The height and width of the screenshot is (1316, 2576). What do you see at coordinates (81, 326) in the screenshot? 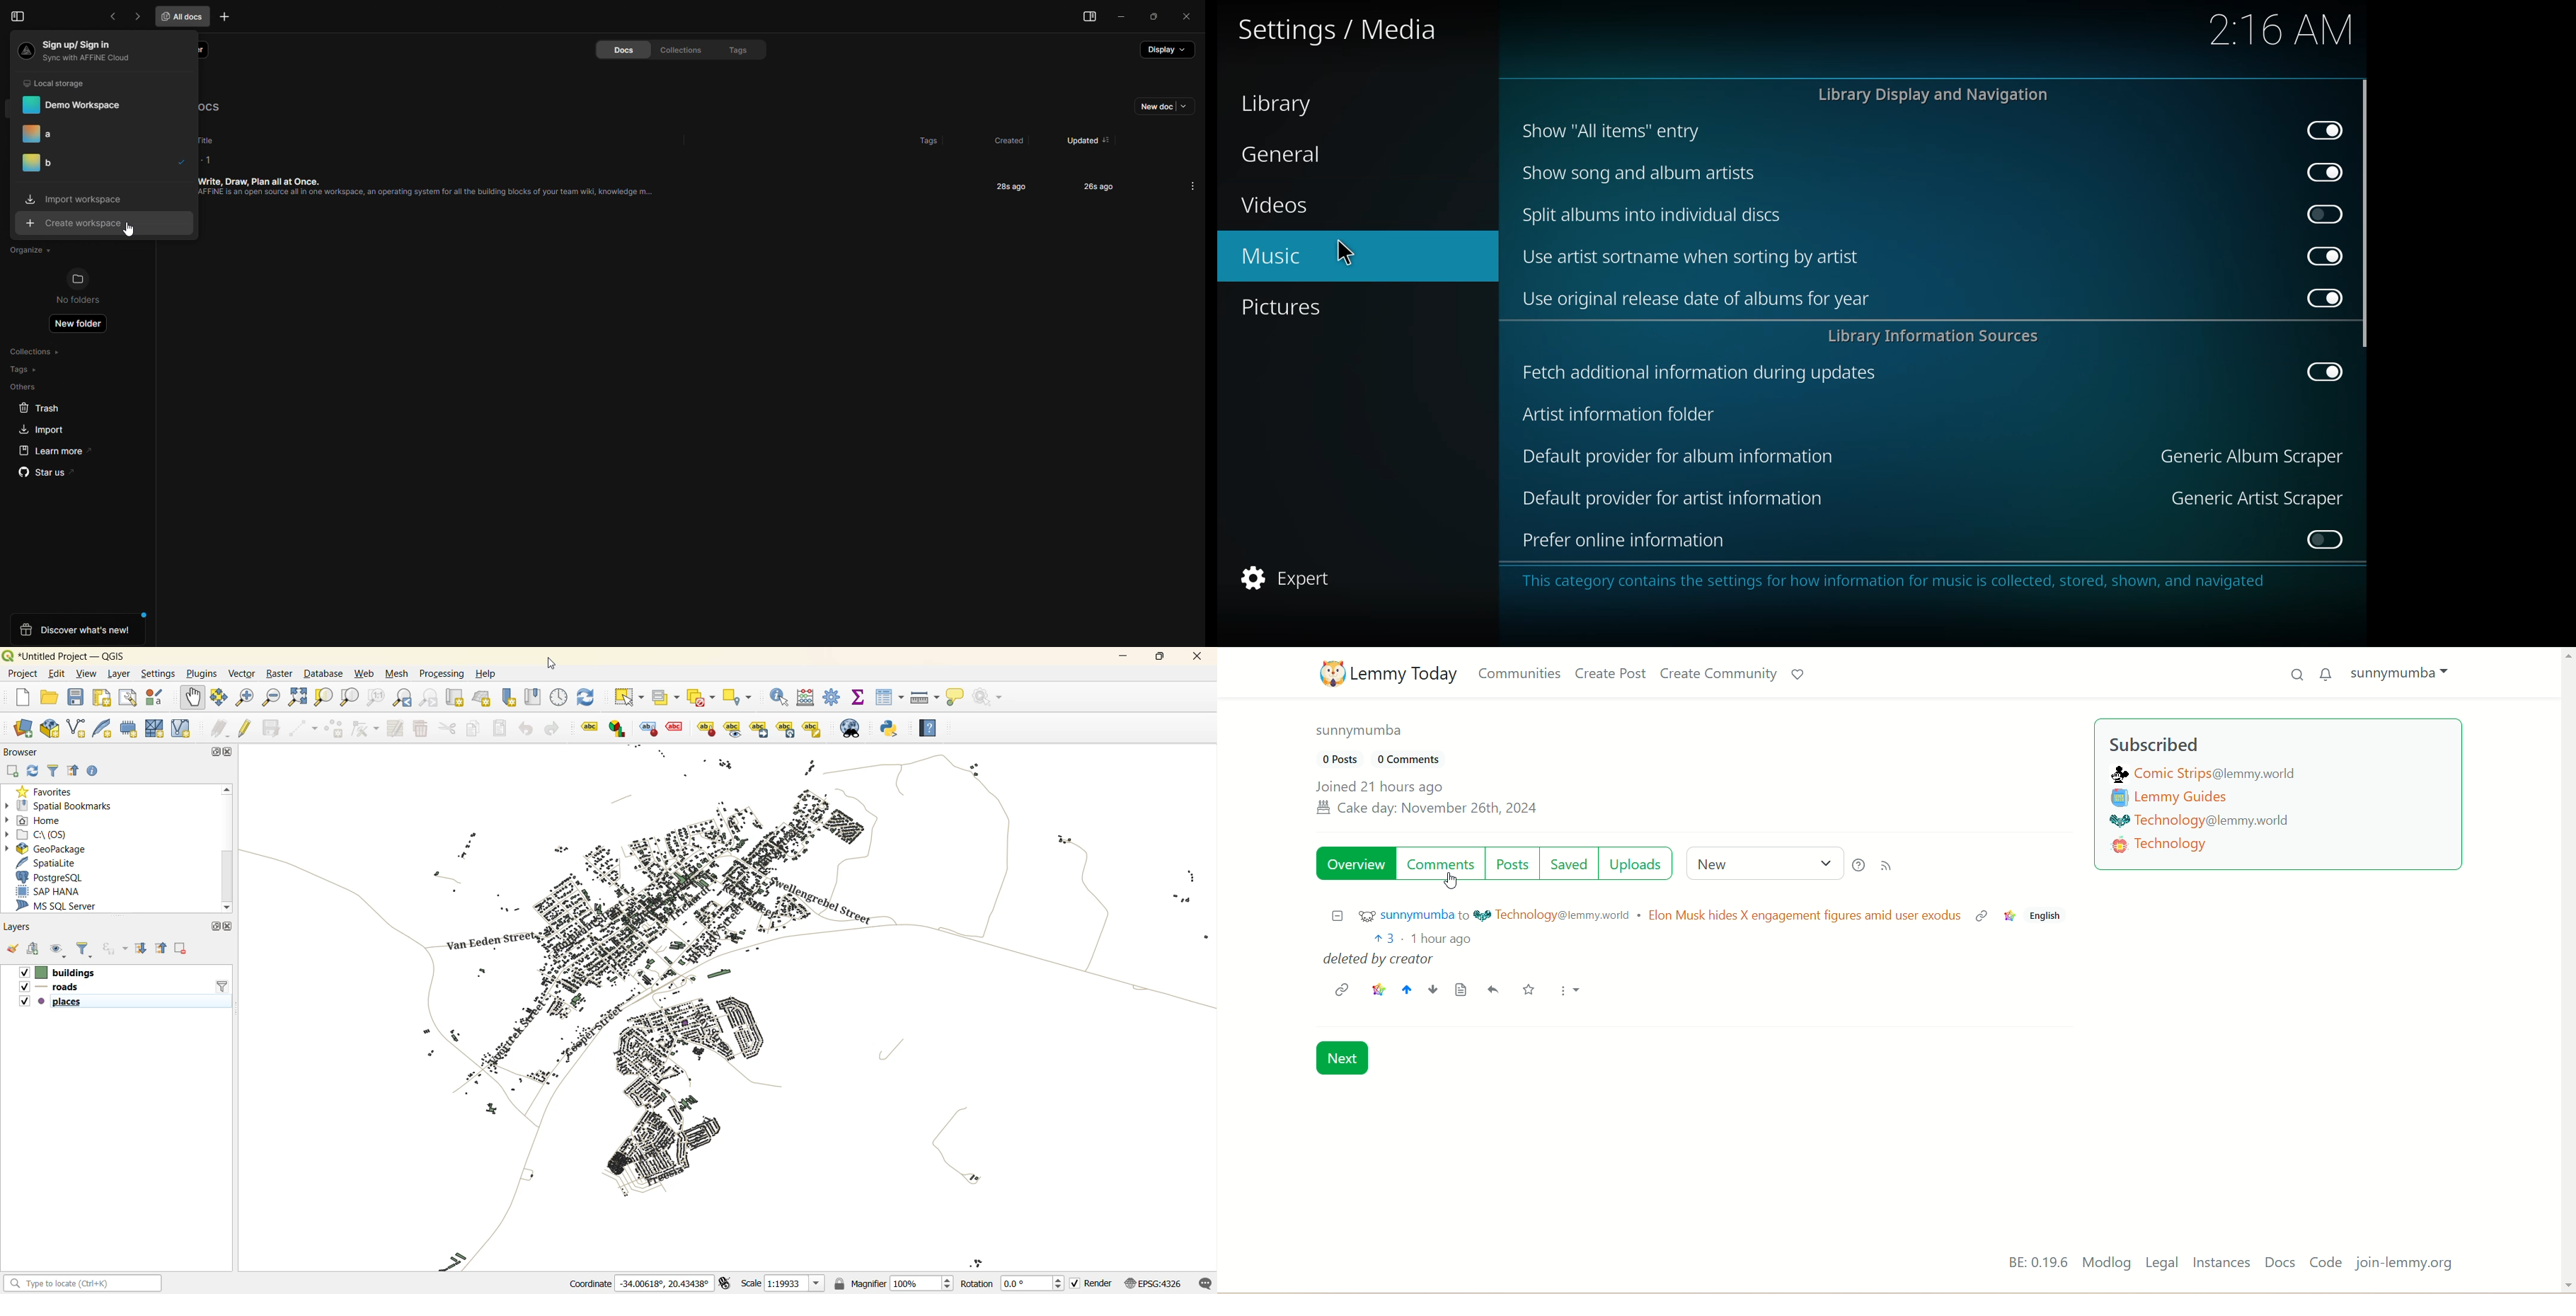
I see `new folder` at bounding box center [81, 326].